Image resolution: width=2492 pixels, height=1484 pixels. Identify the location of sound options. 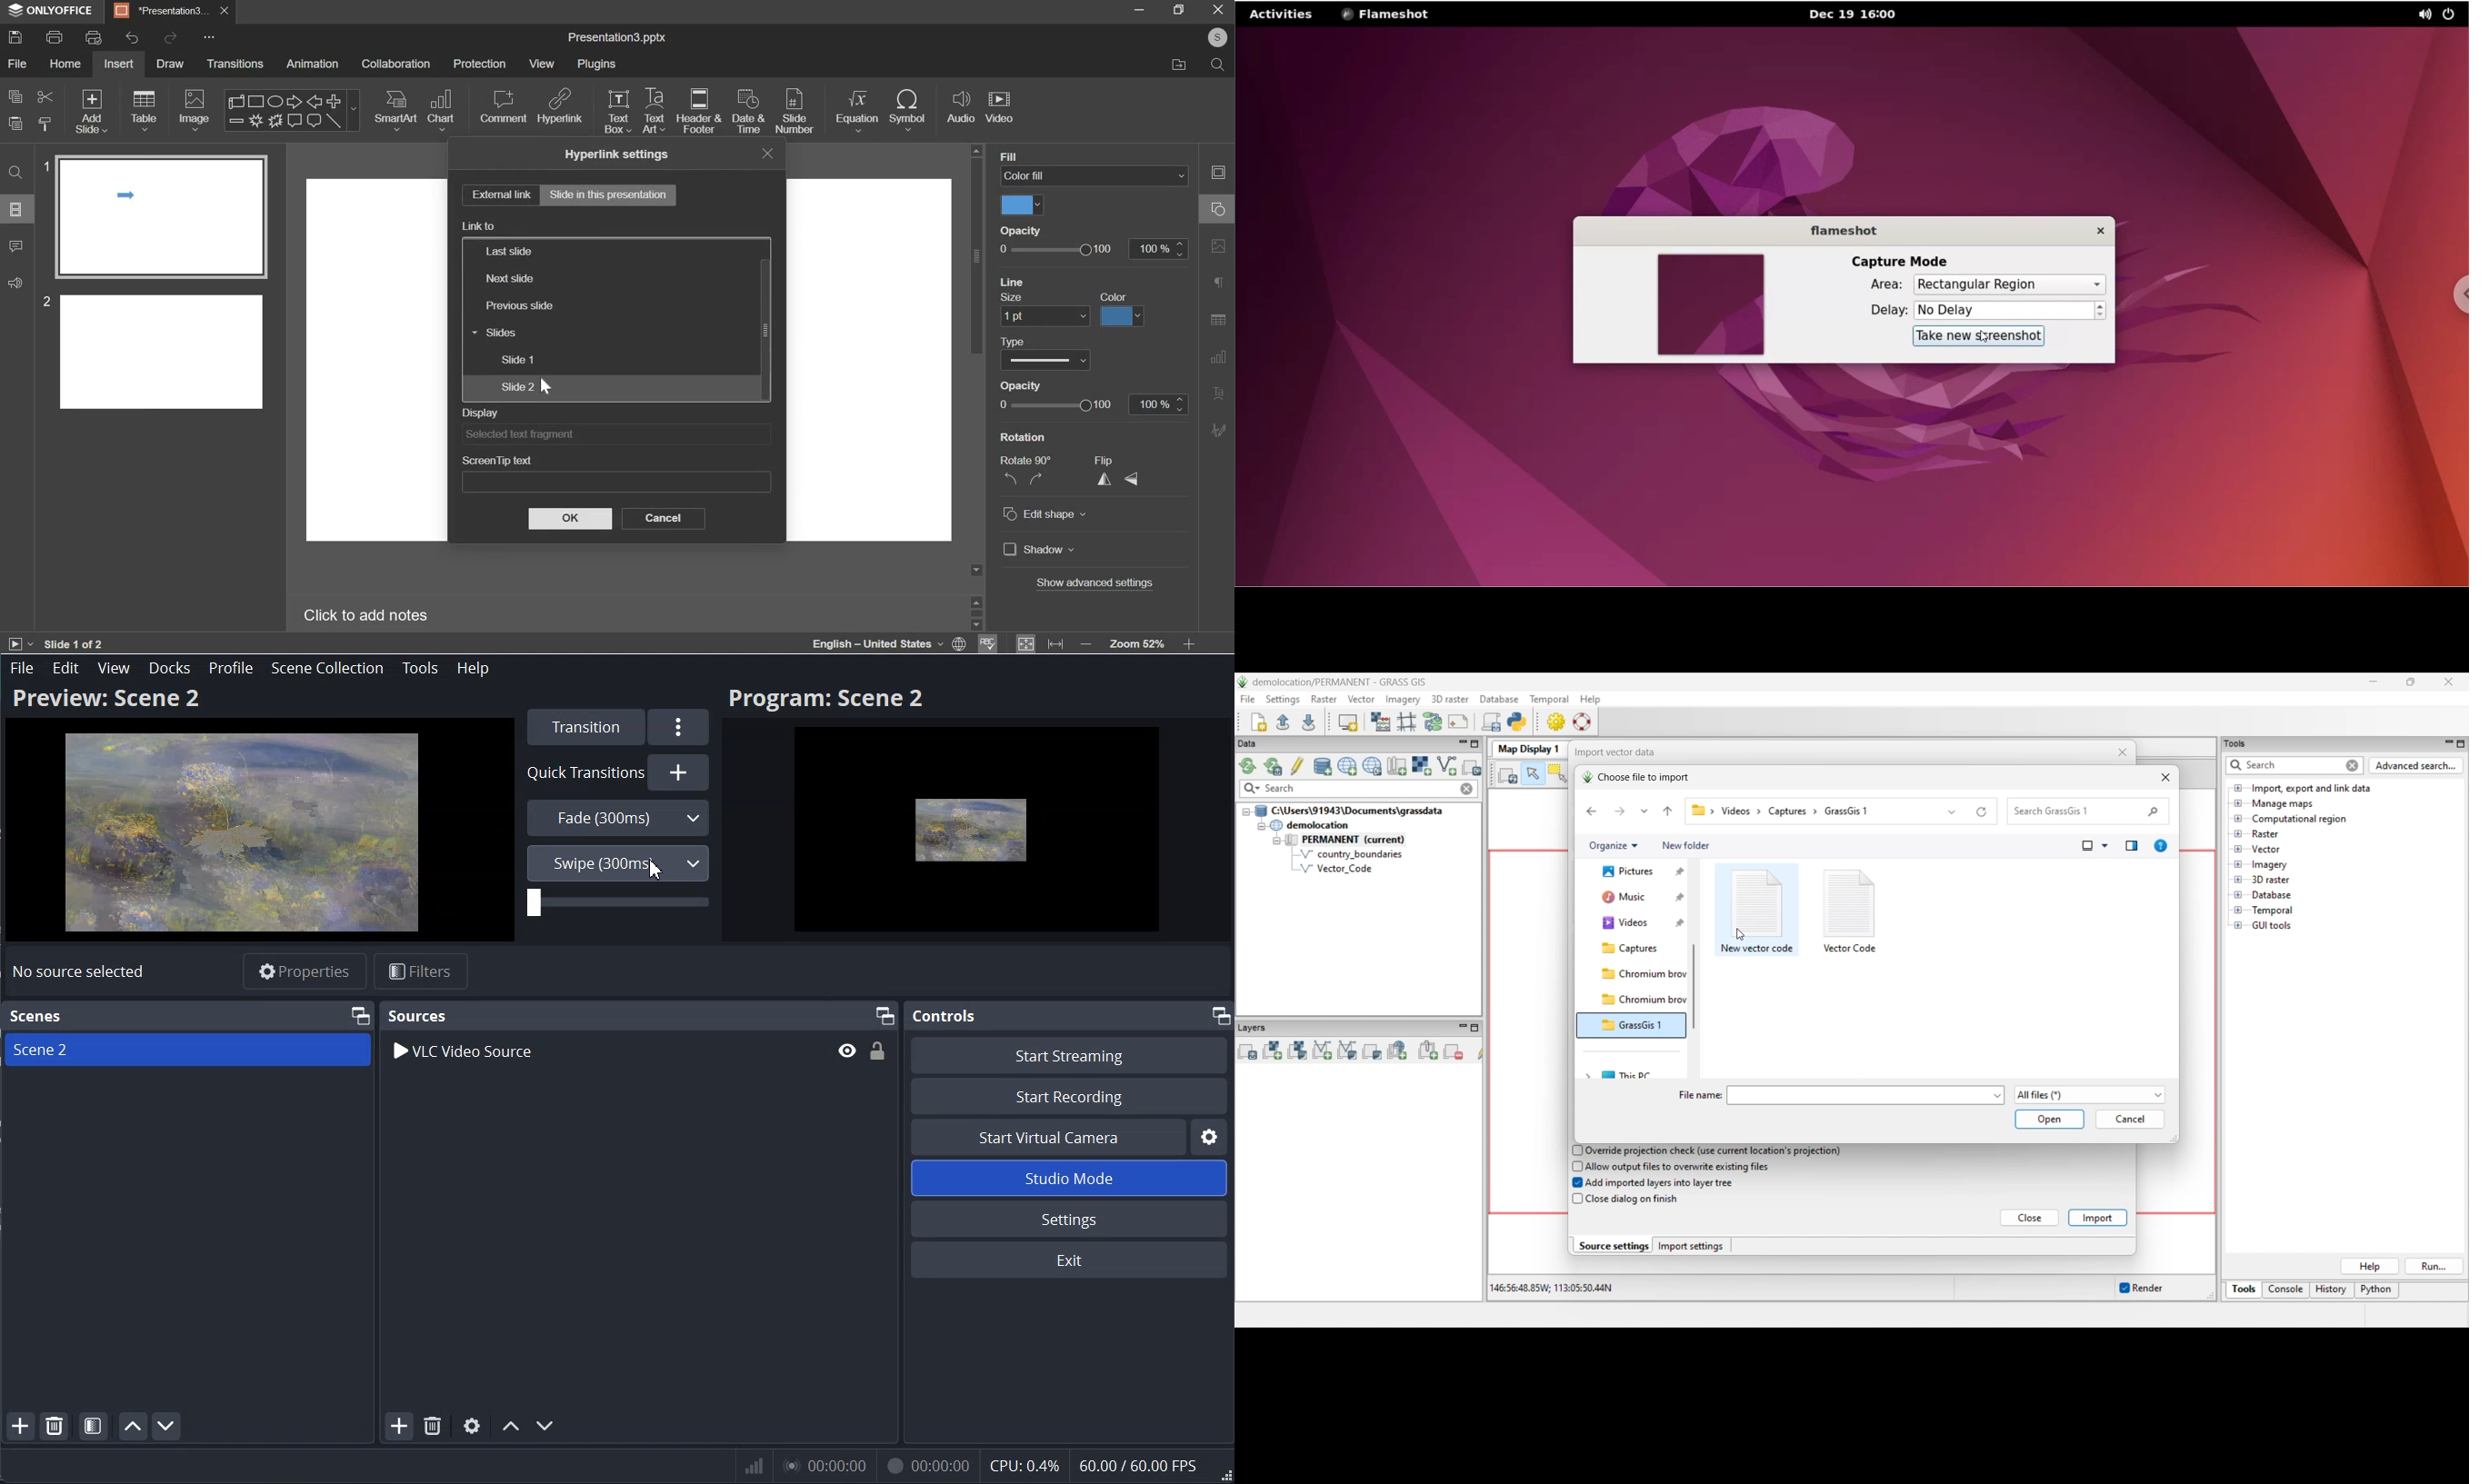
(2423, 15).